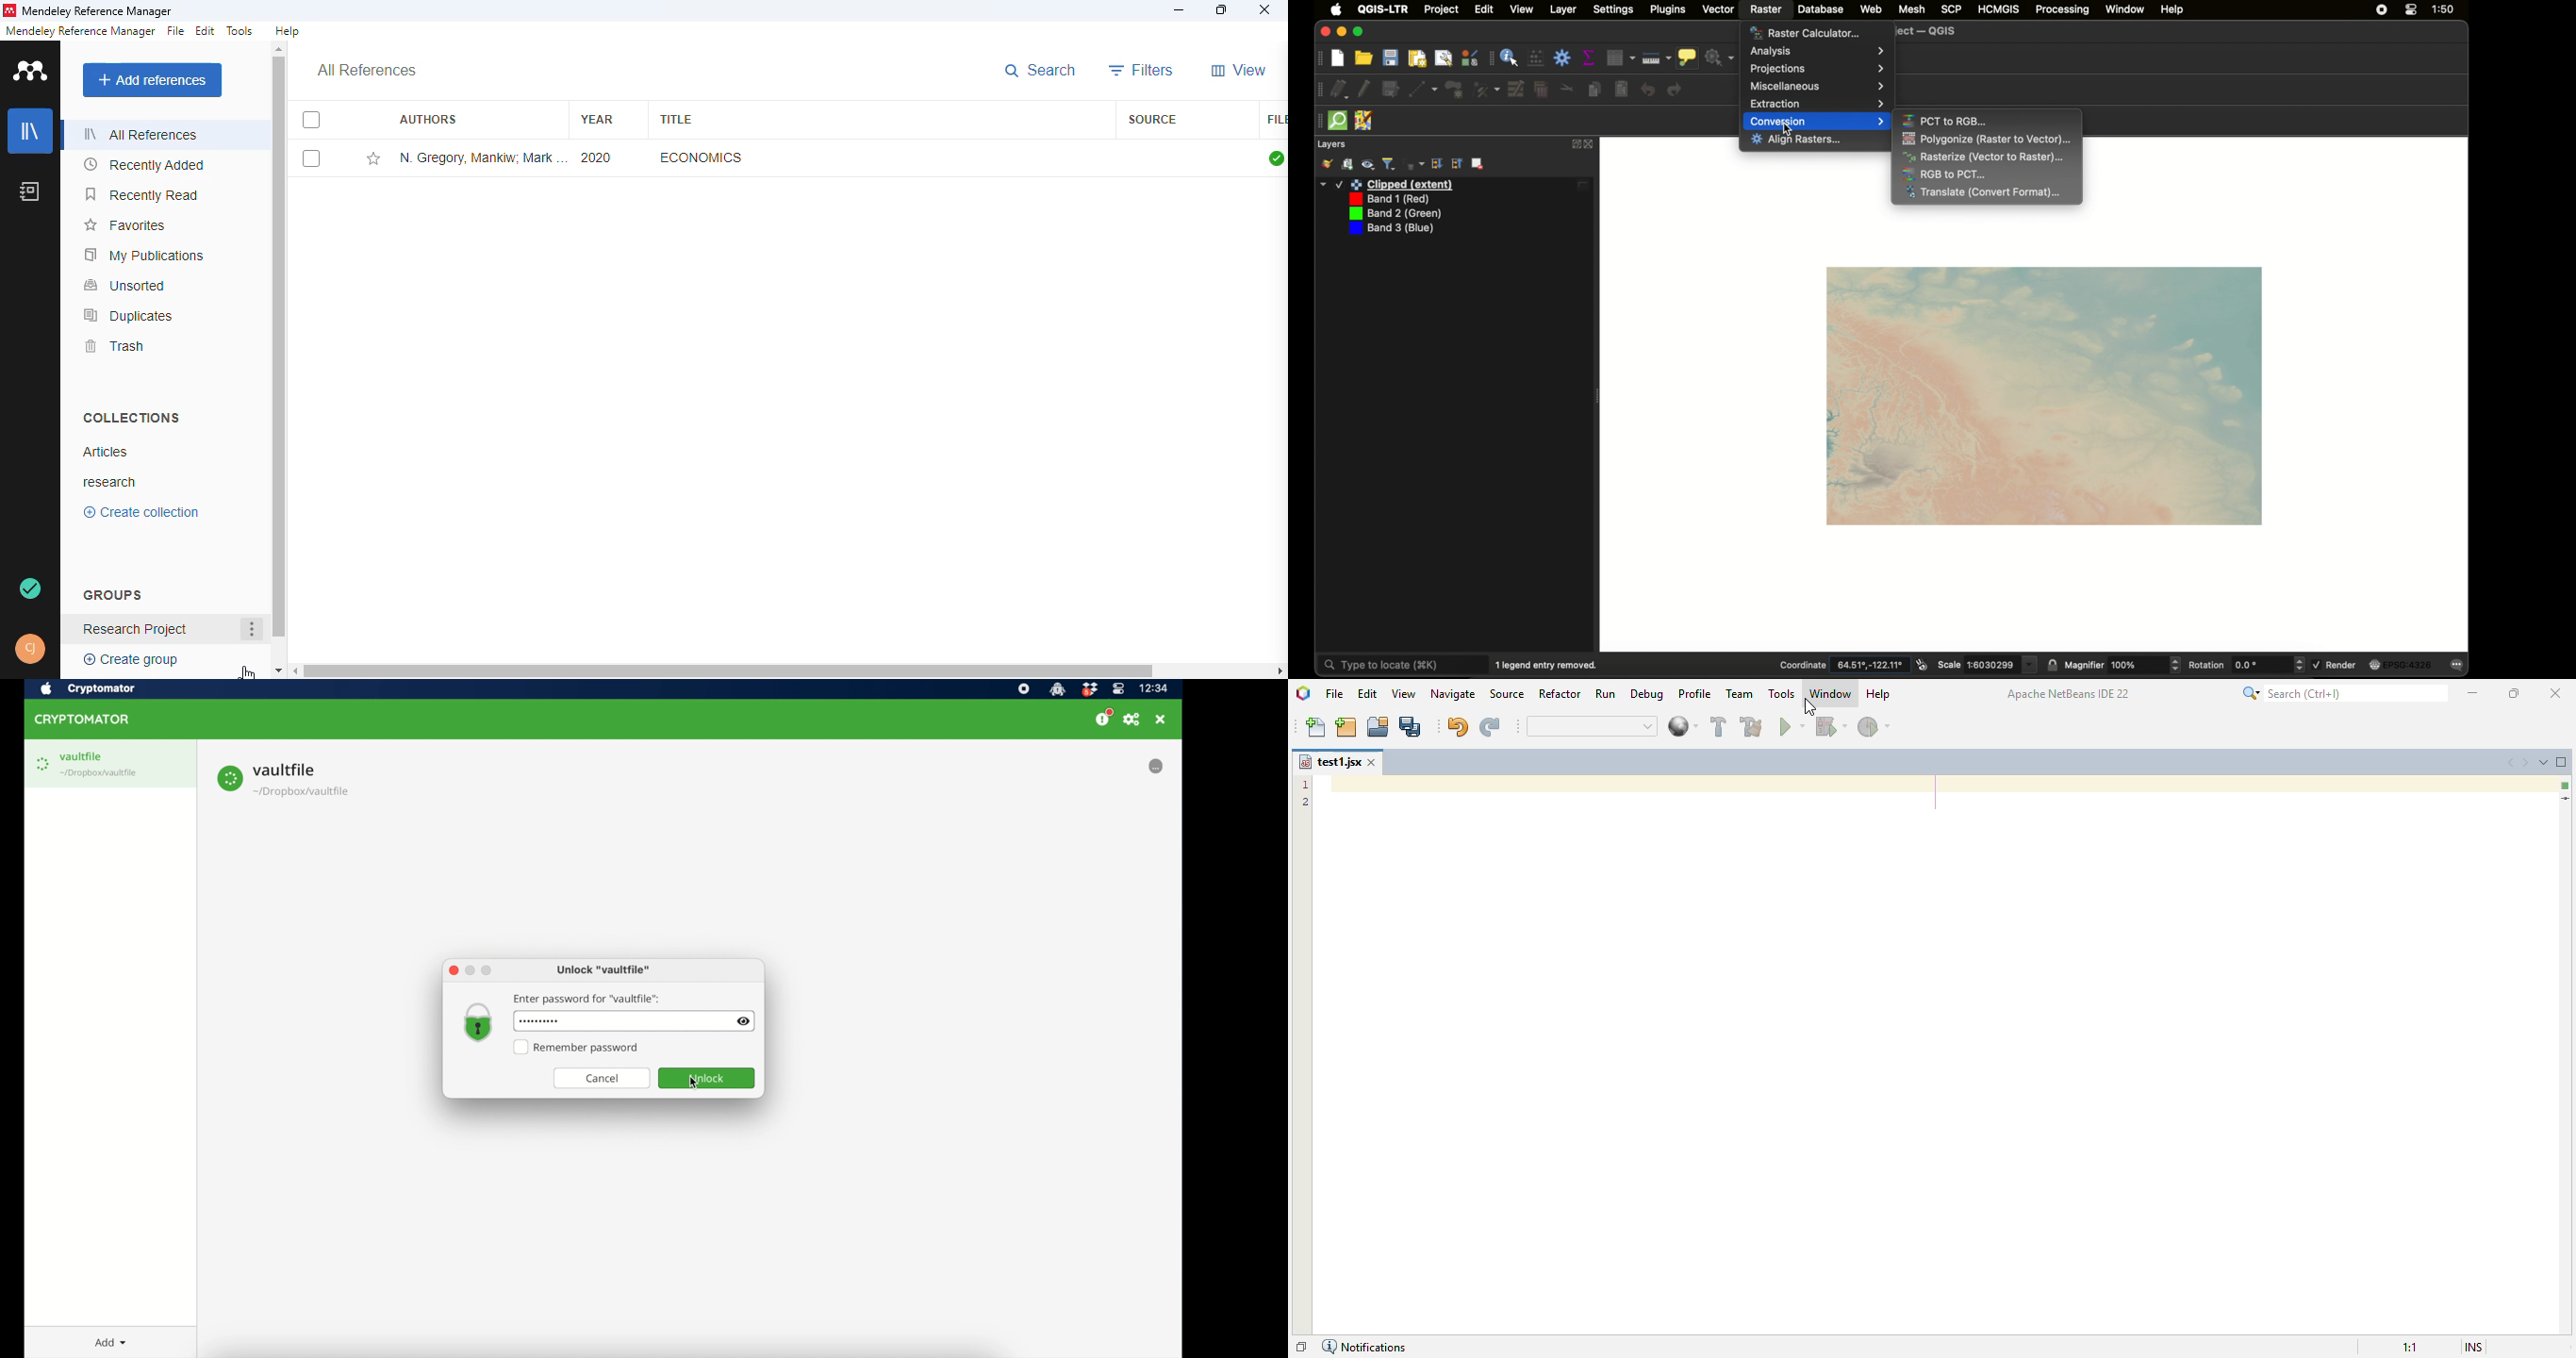 The width and height of the screenshot is (2576, 1372). Describe the element at coordinates (31, 590) in the screenshot. I see `synced` at that location.